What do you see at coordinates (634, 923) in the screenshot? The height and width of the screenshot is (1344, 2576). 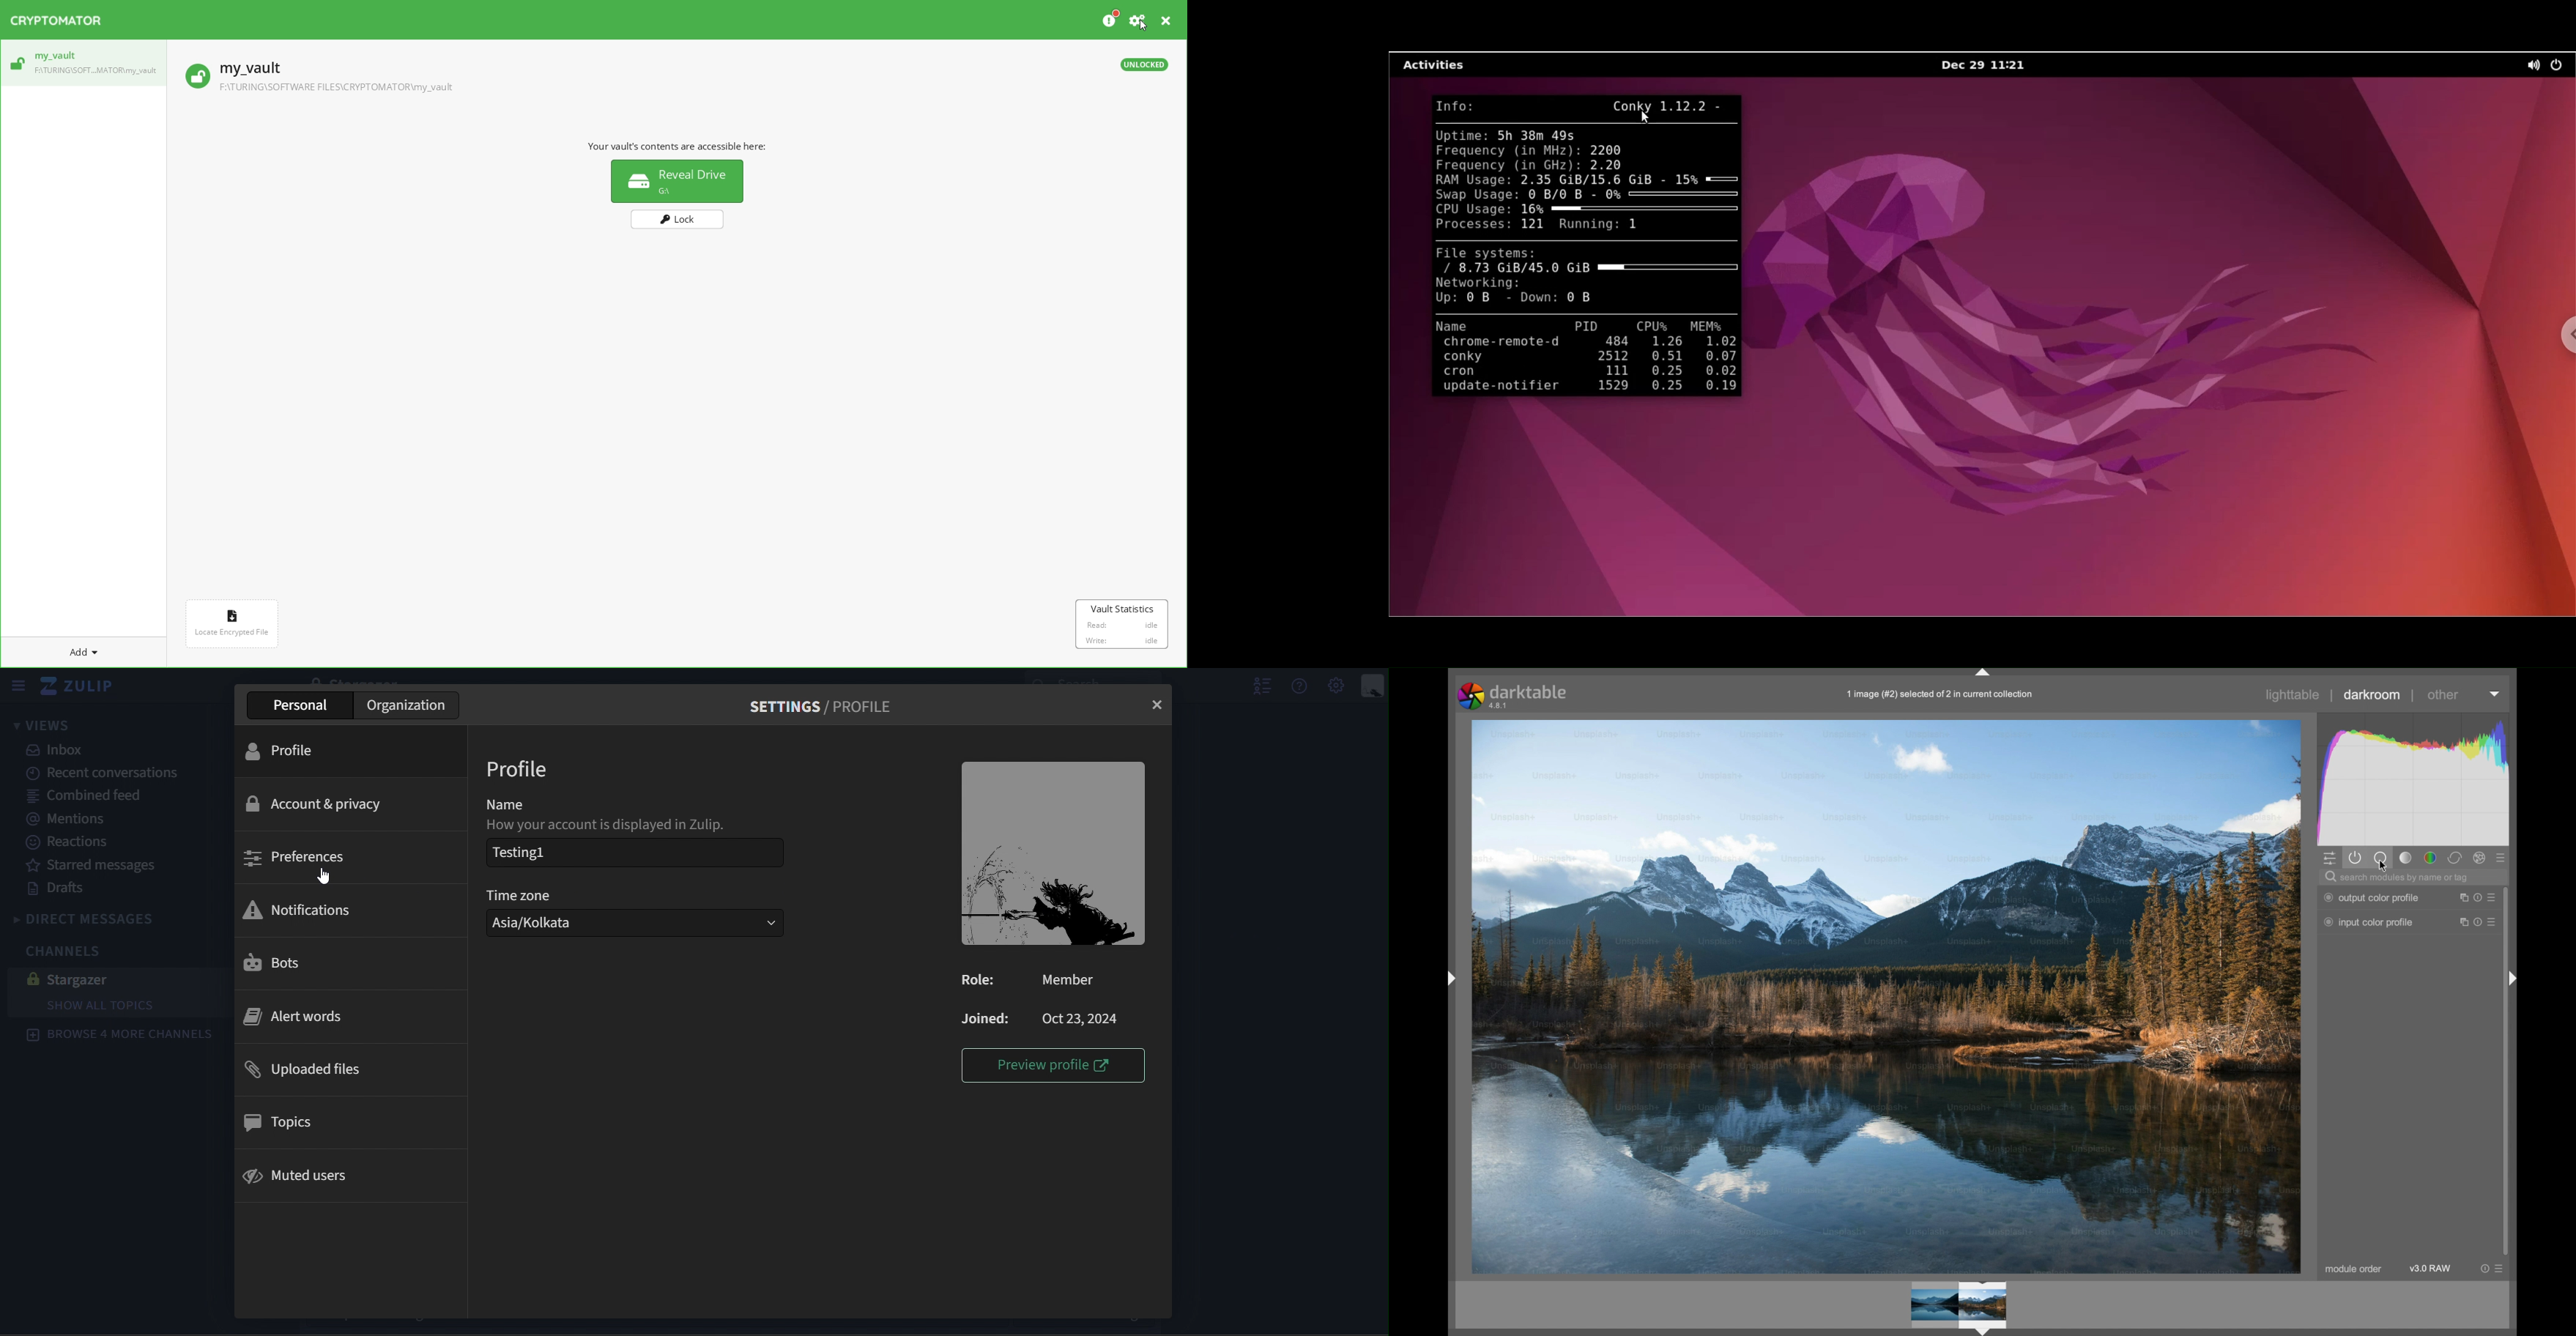 I see `Asia/Kolkata` at bounding box center [634, 923].